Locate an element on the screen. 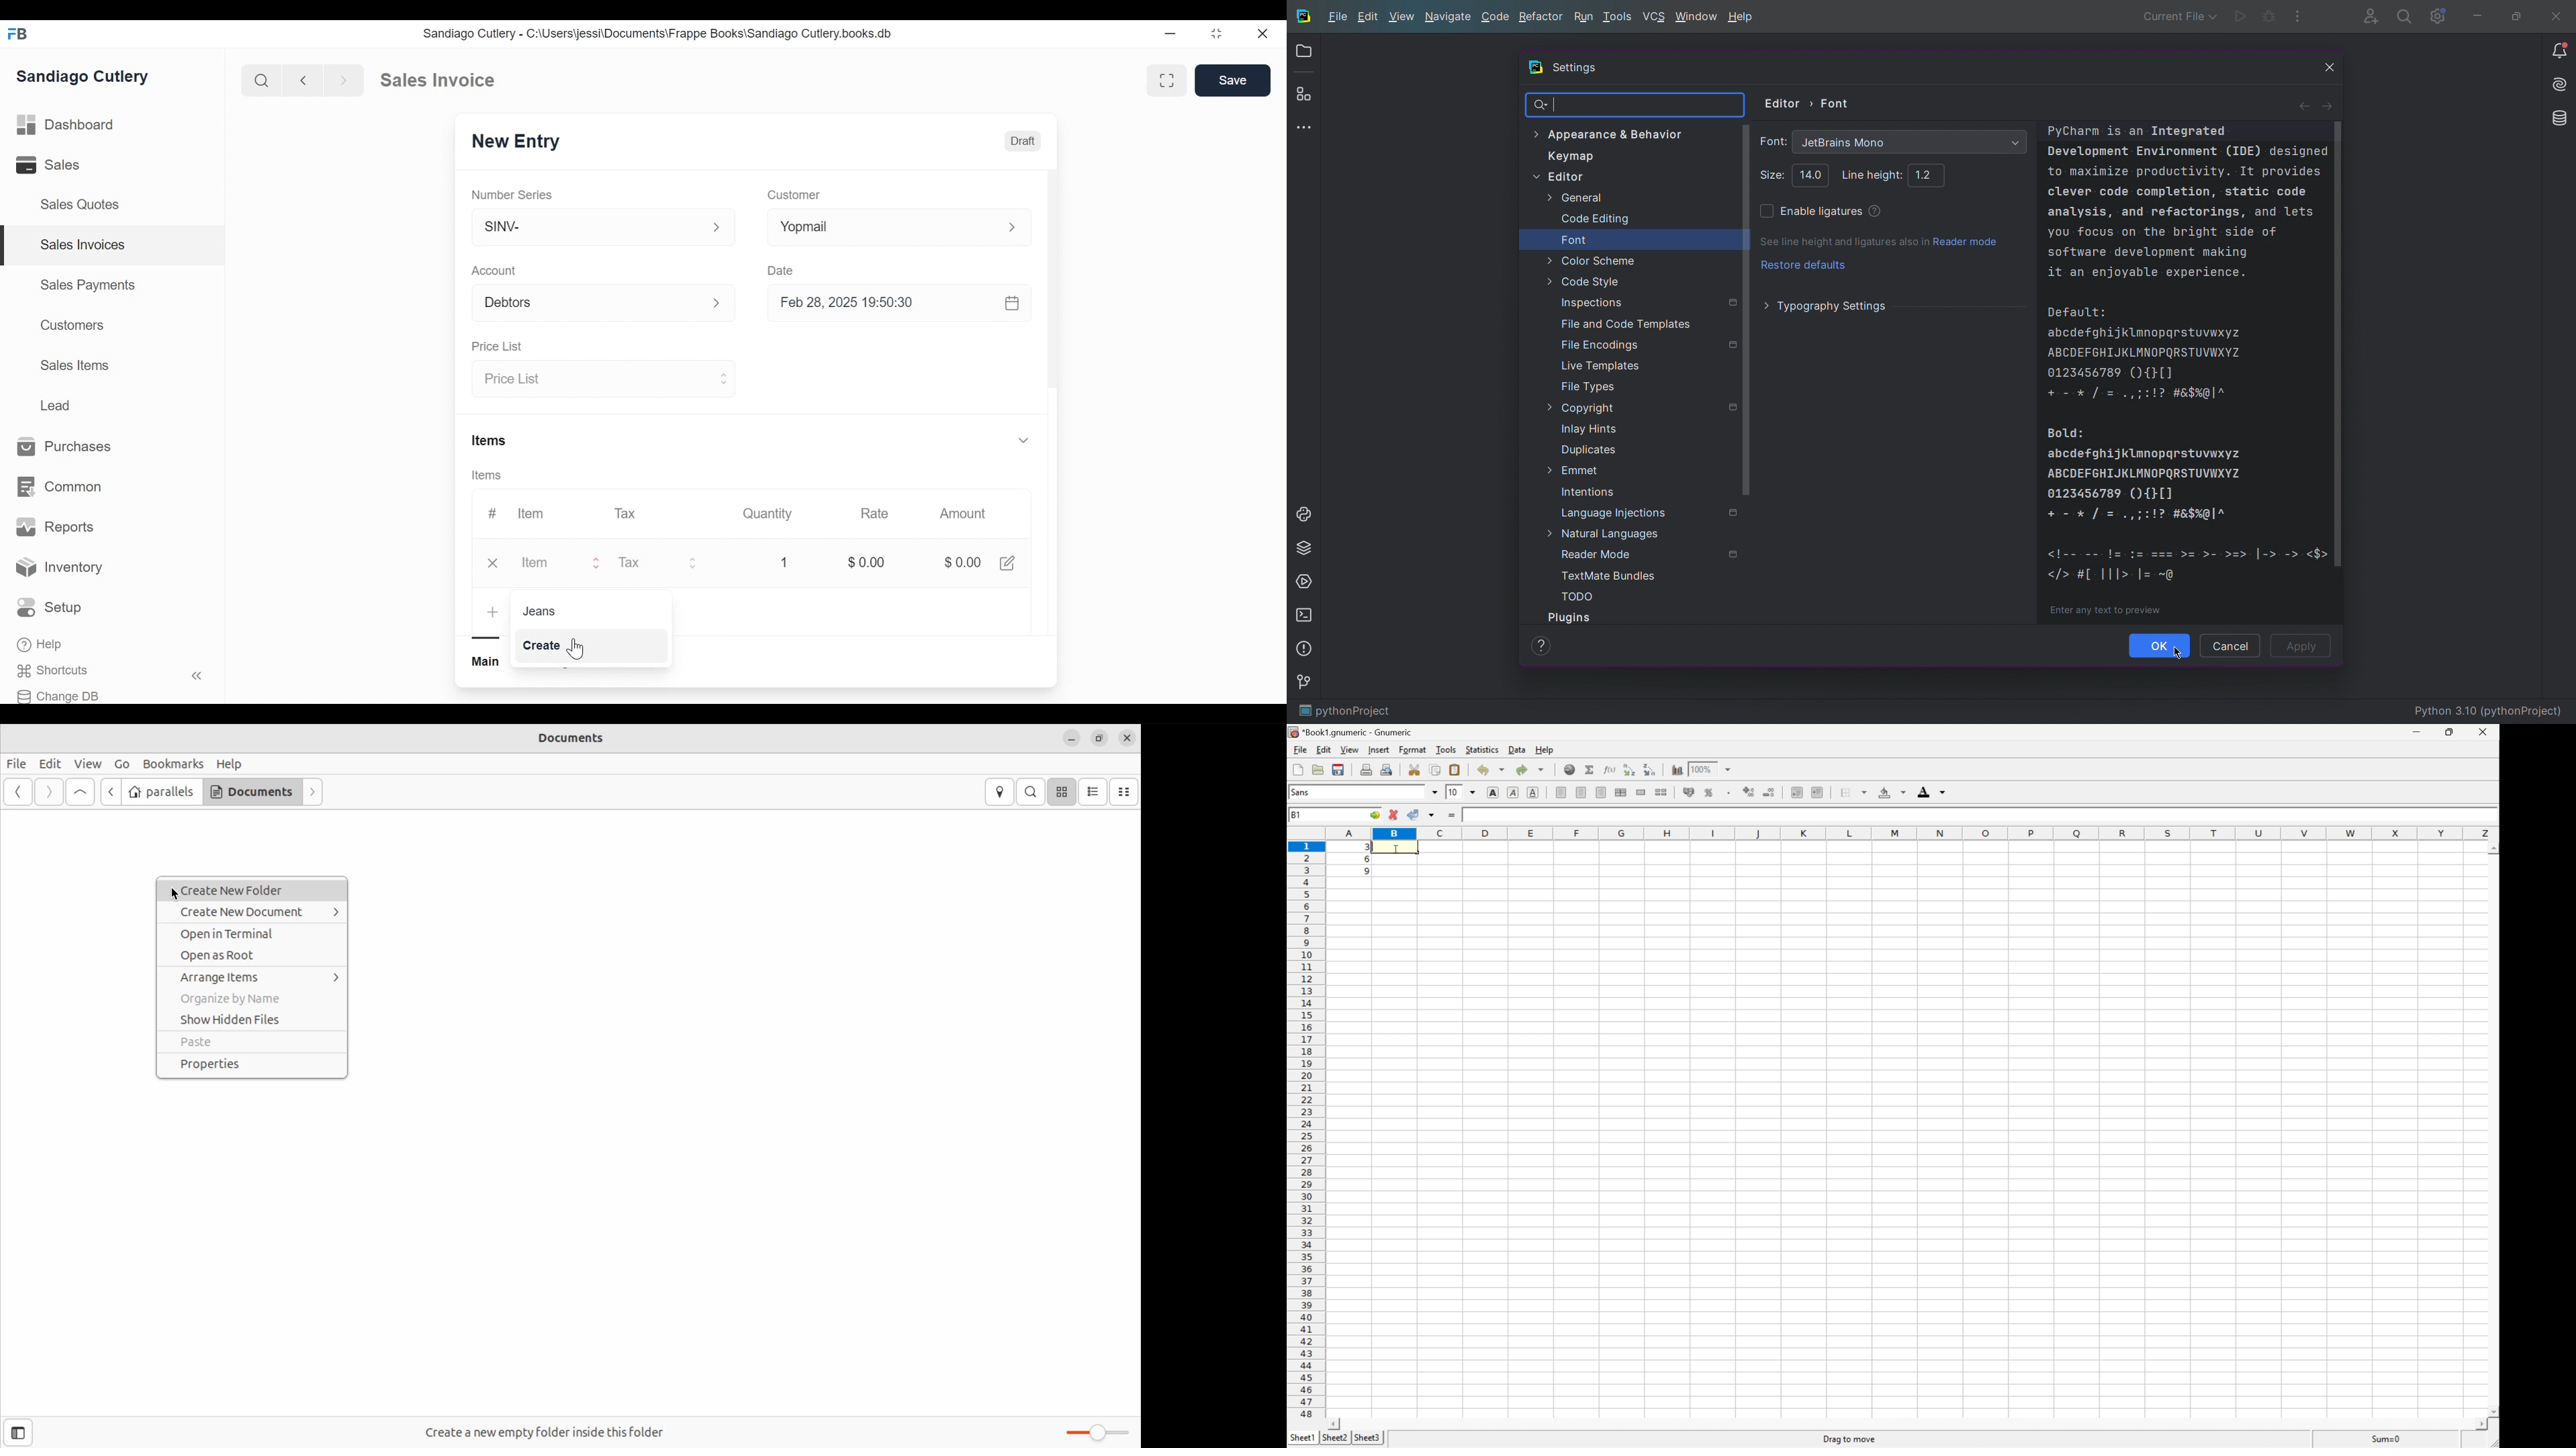 The height and width of the screenshot is (1456, 2576). 3 is located at coordinates (1365, 848).